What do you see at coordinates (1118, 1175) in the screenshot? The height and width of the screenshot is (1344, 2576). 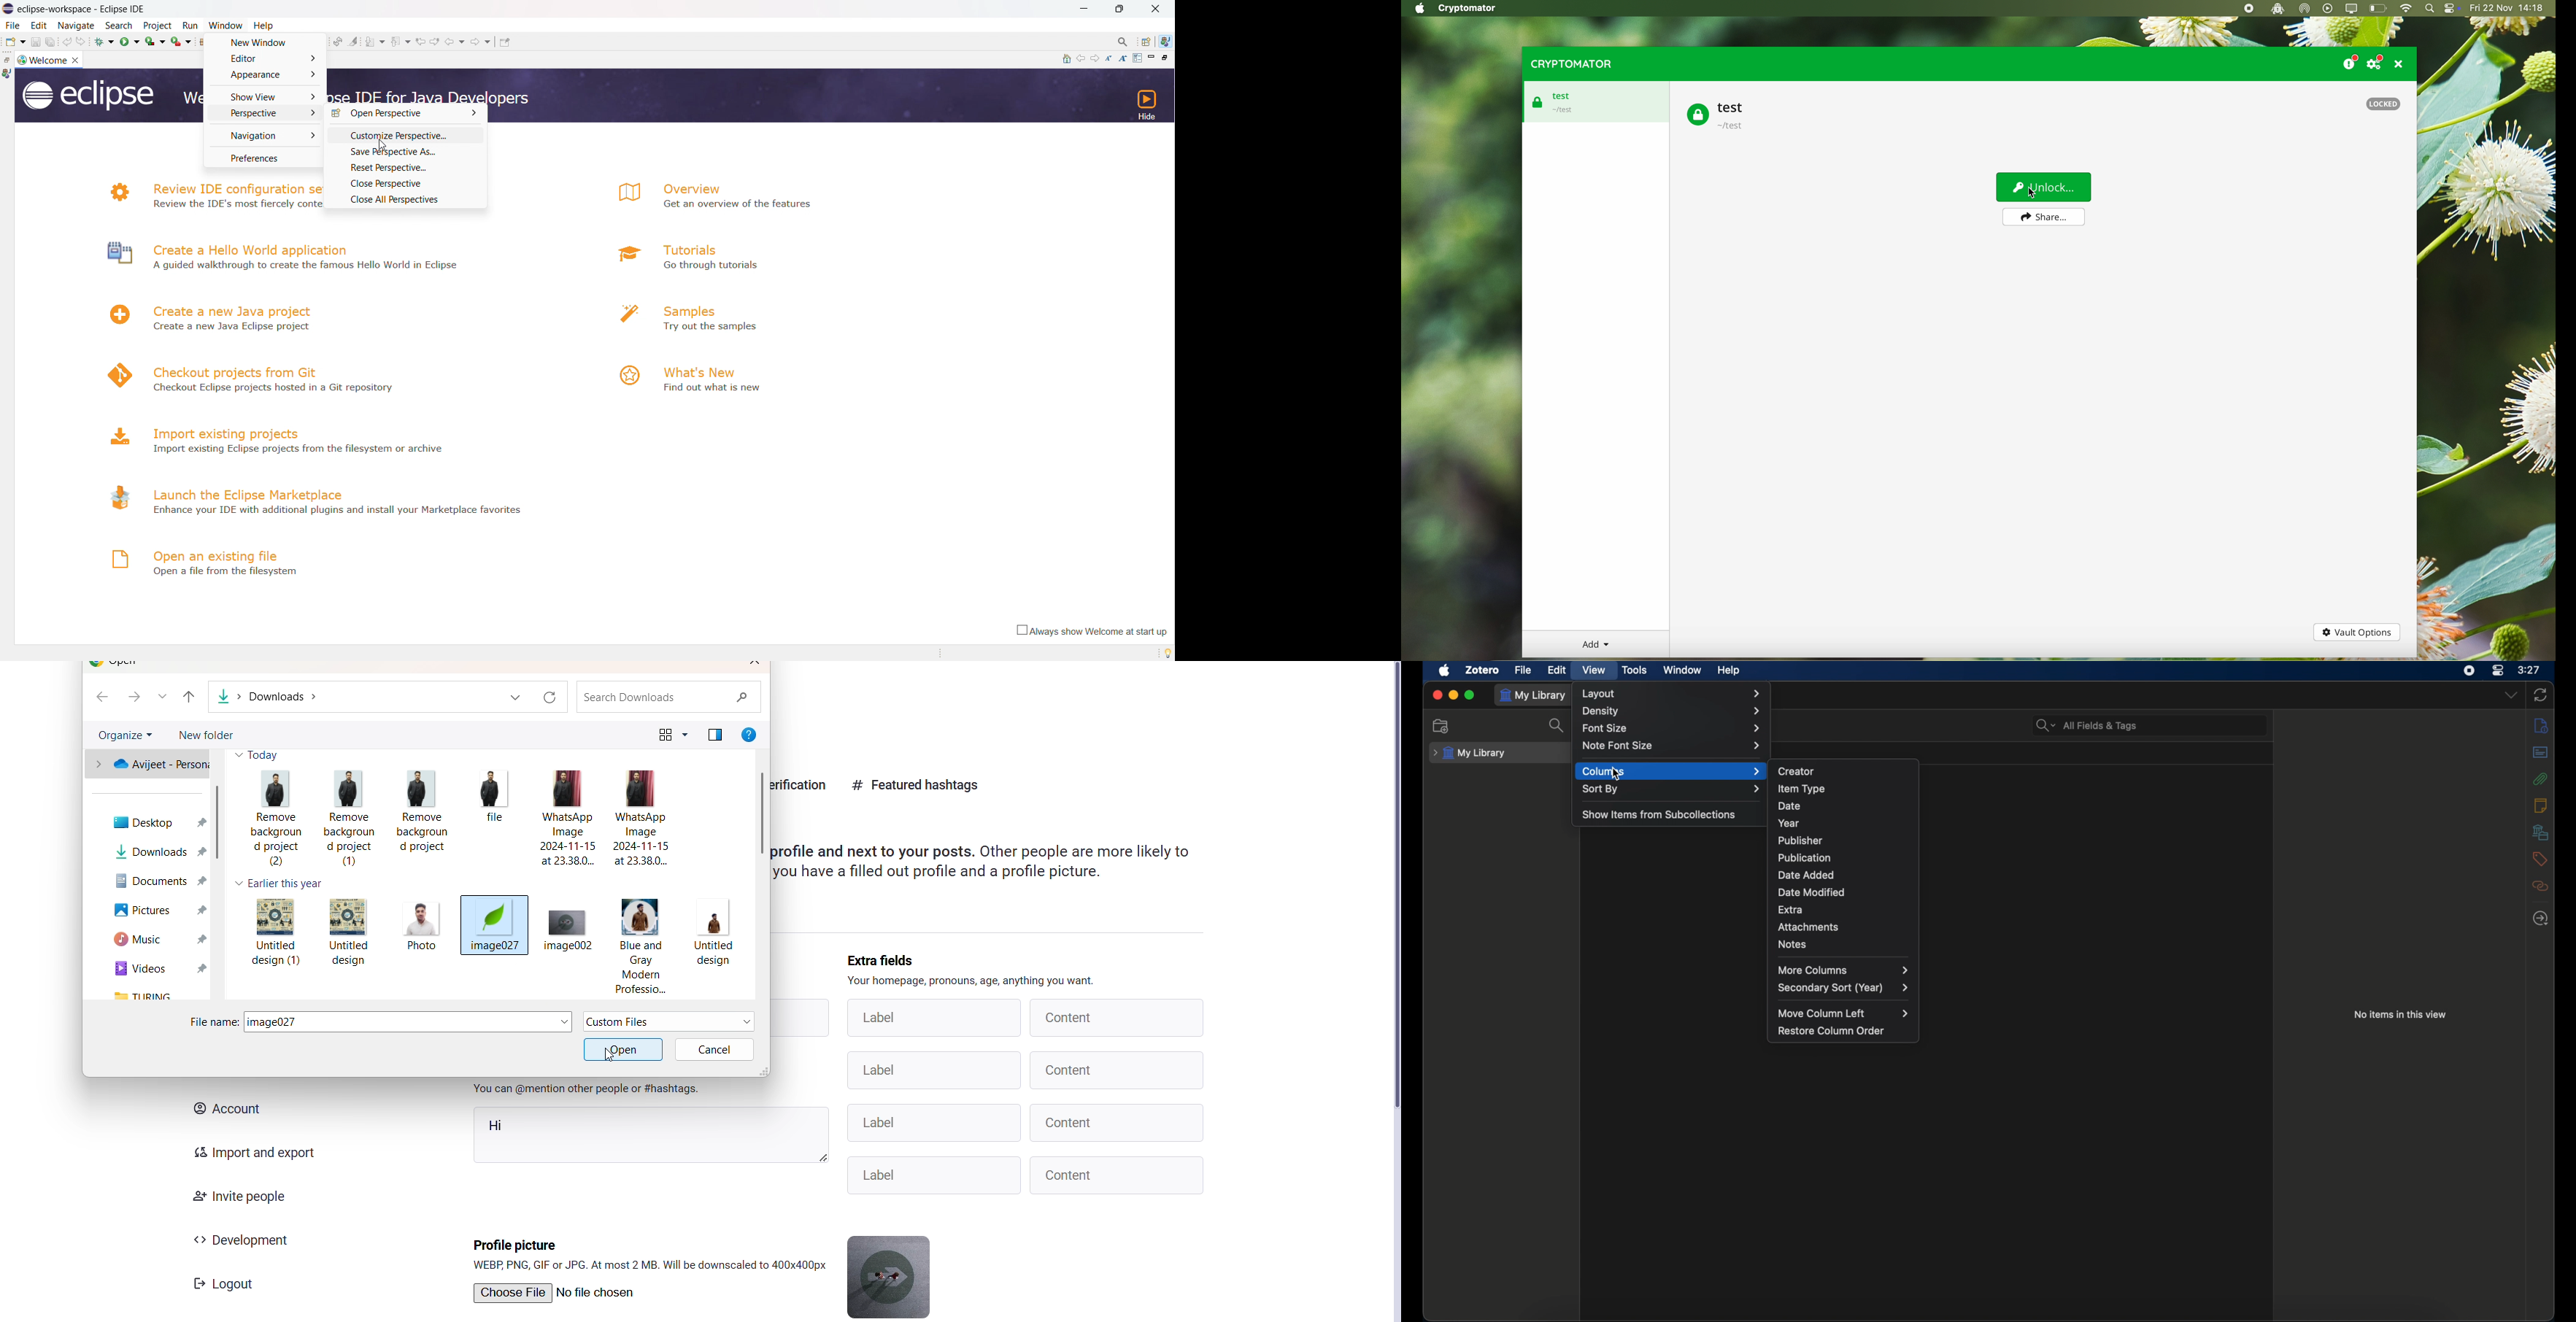 I see `Content` at bounding box center [1118, 1175].